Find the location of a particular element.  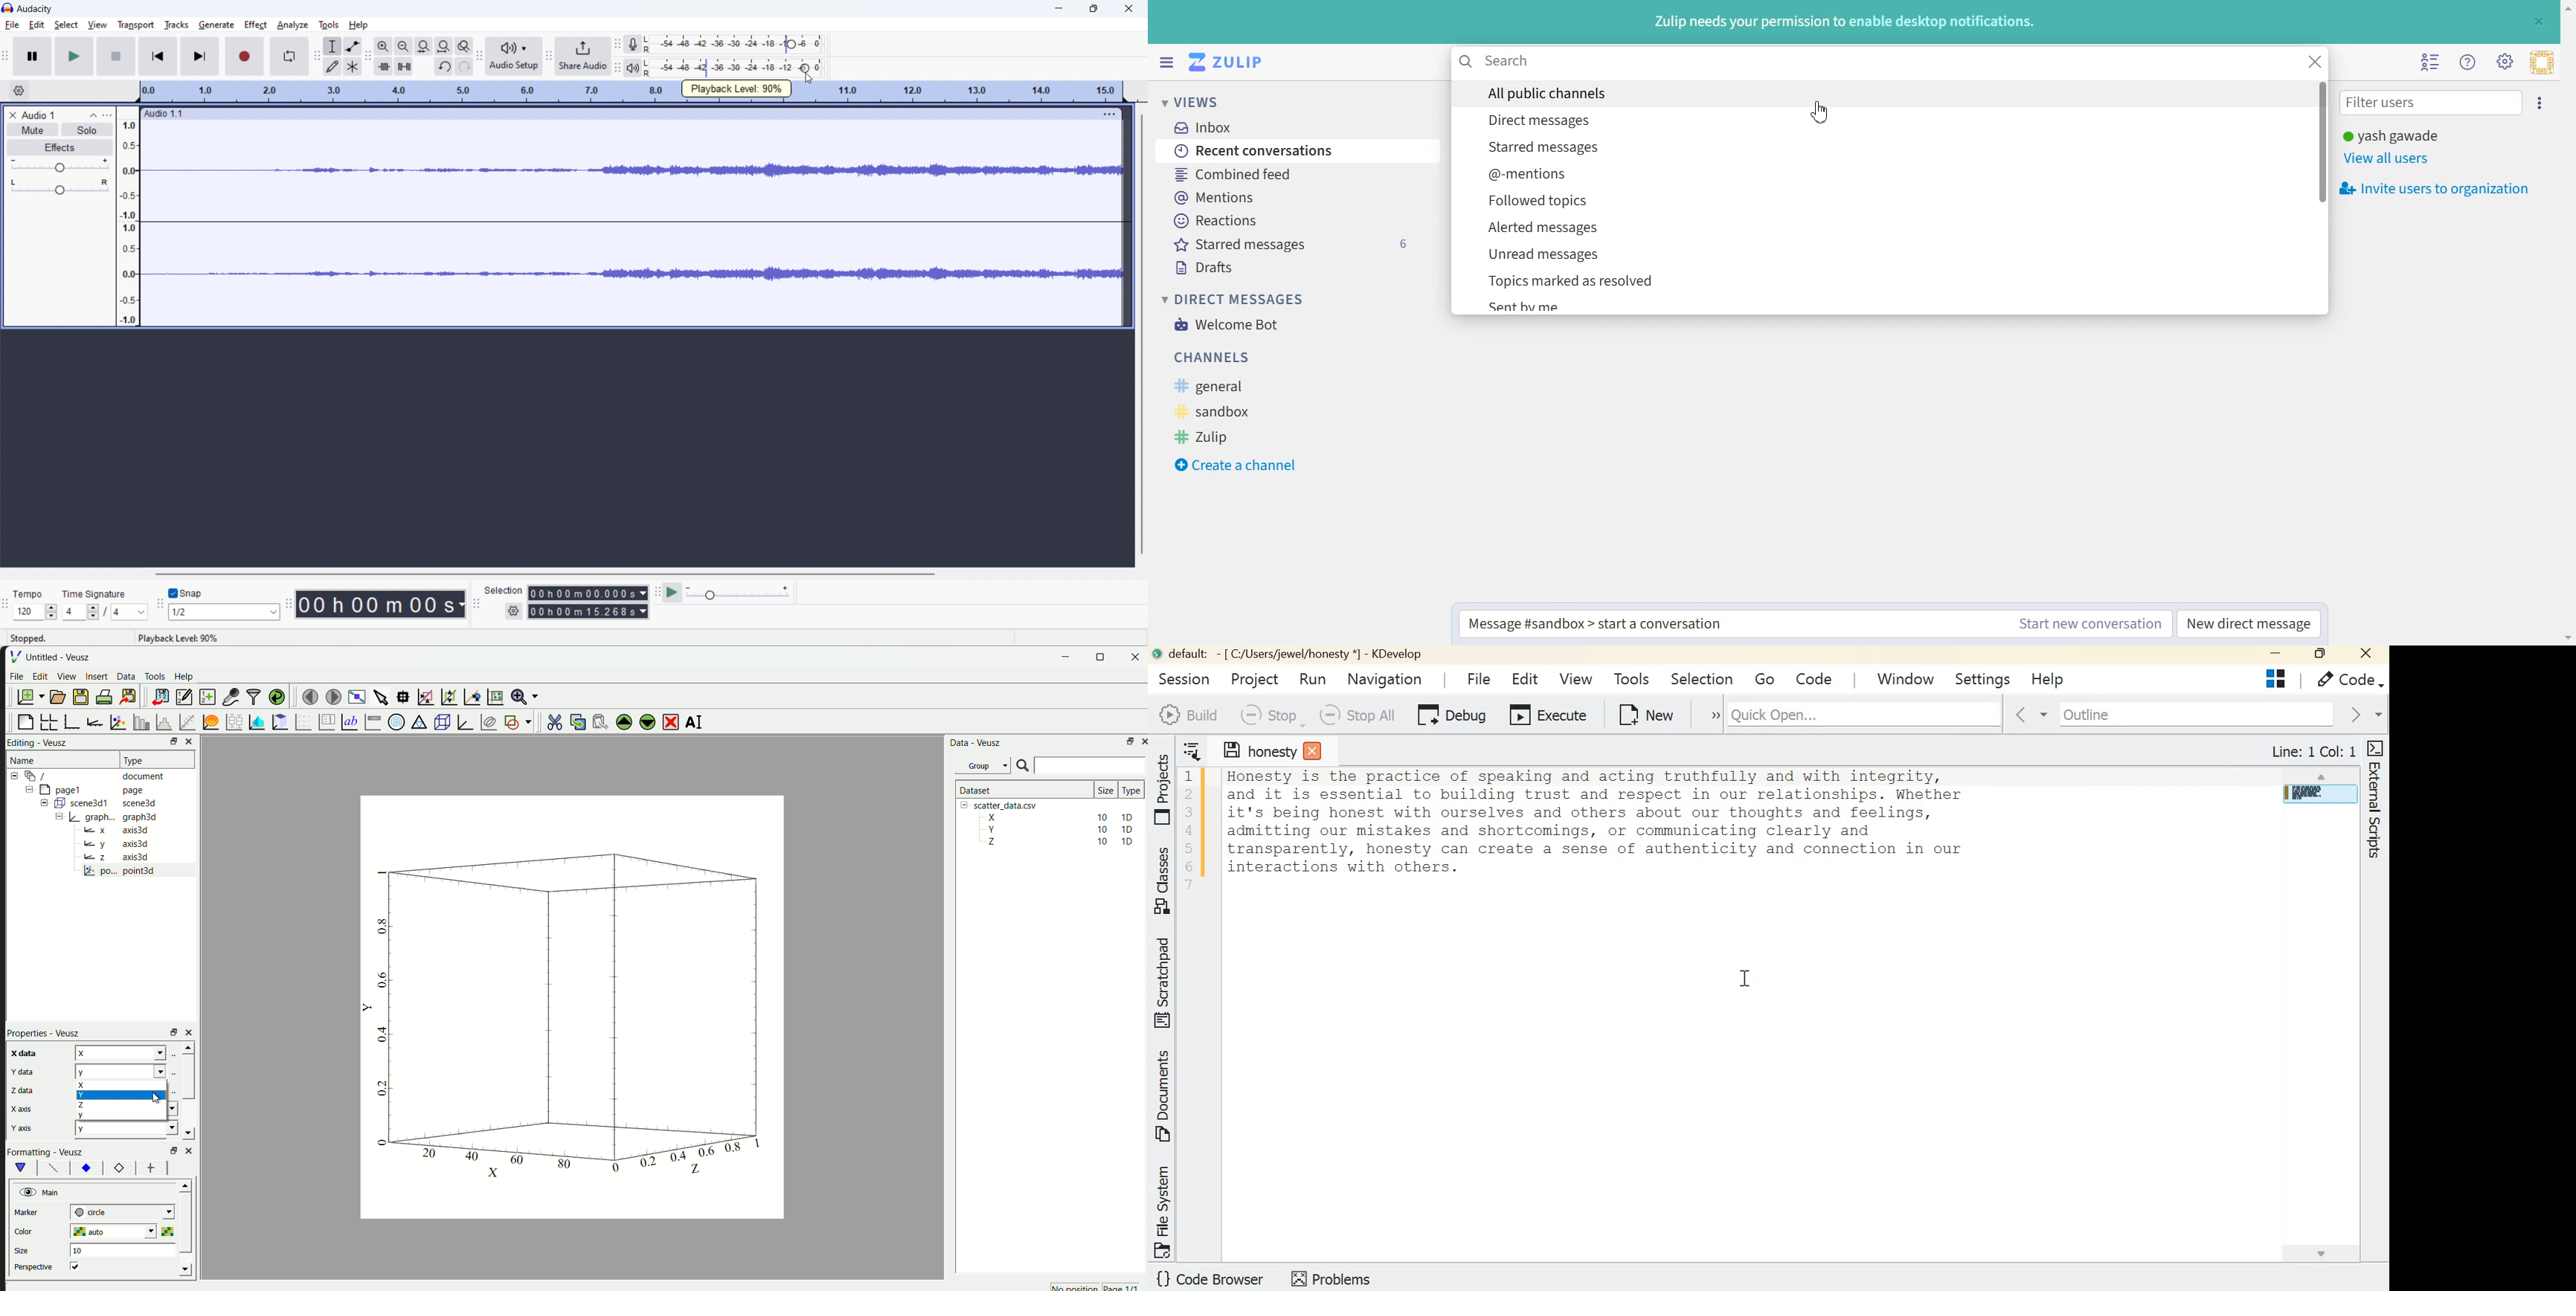

Reactions is located at coordinates (1295, 220).